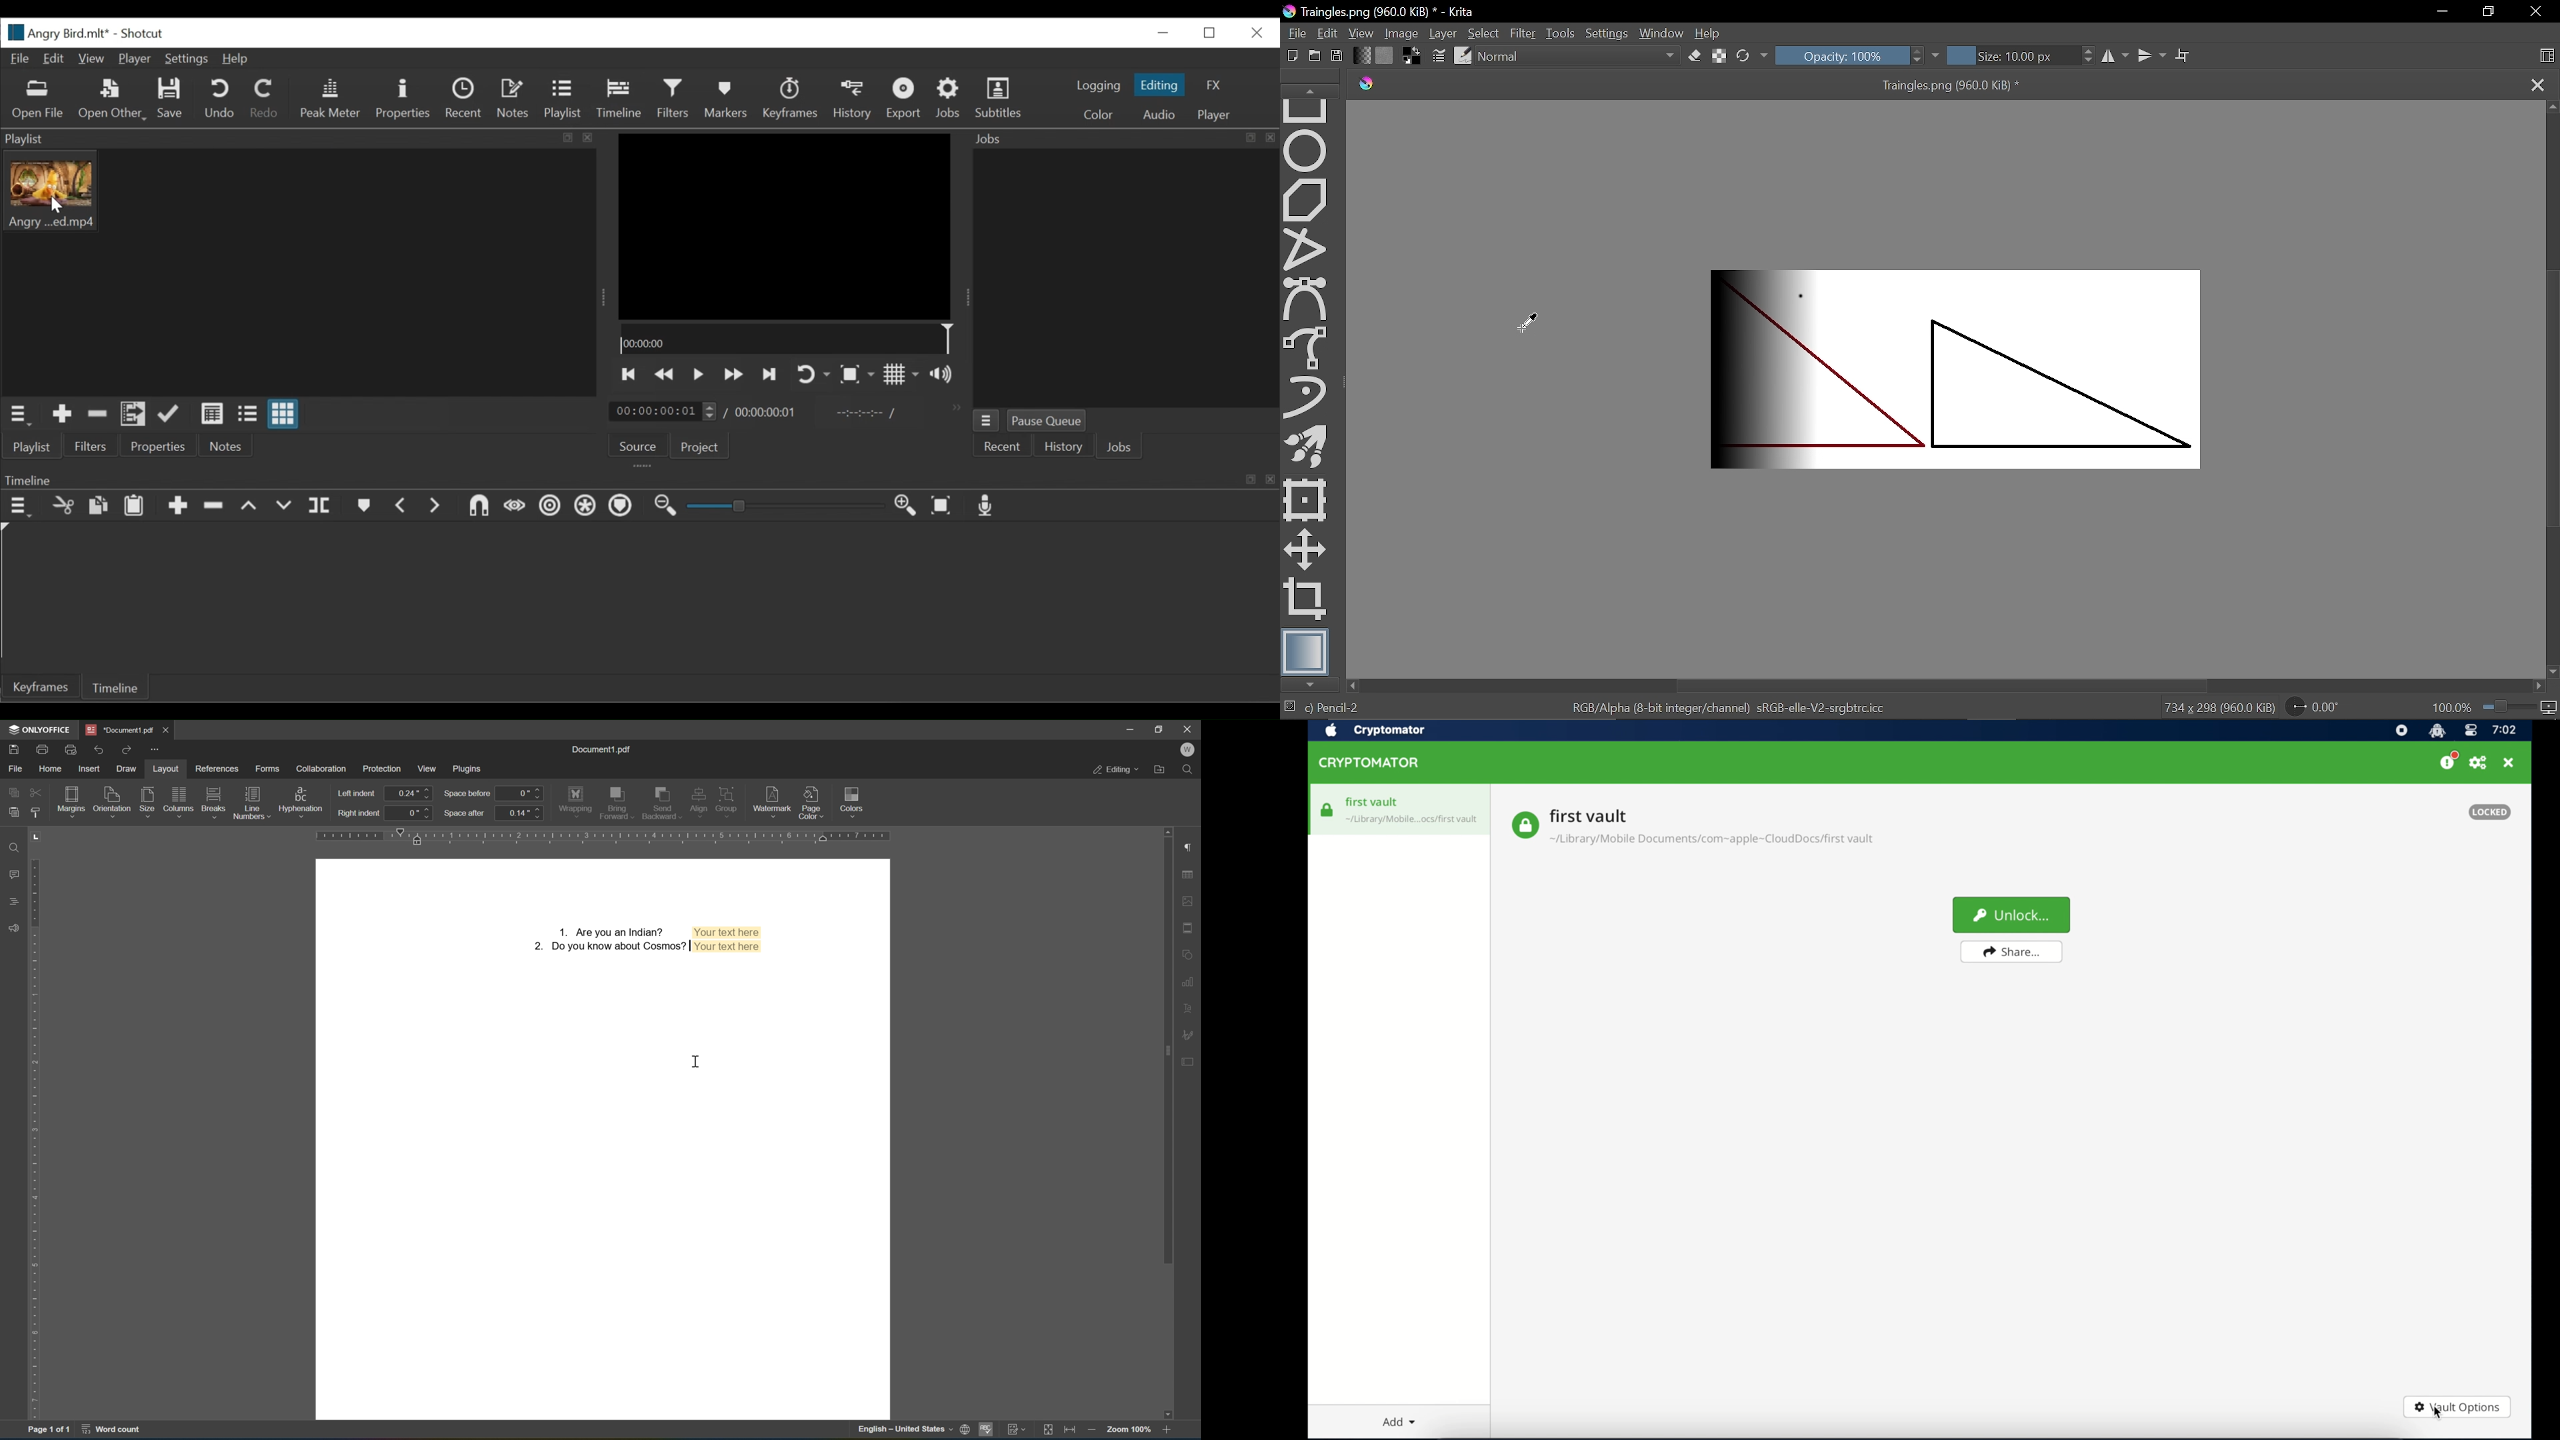  I want to click on comments, so click(15, 874).